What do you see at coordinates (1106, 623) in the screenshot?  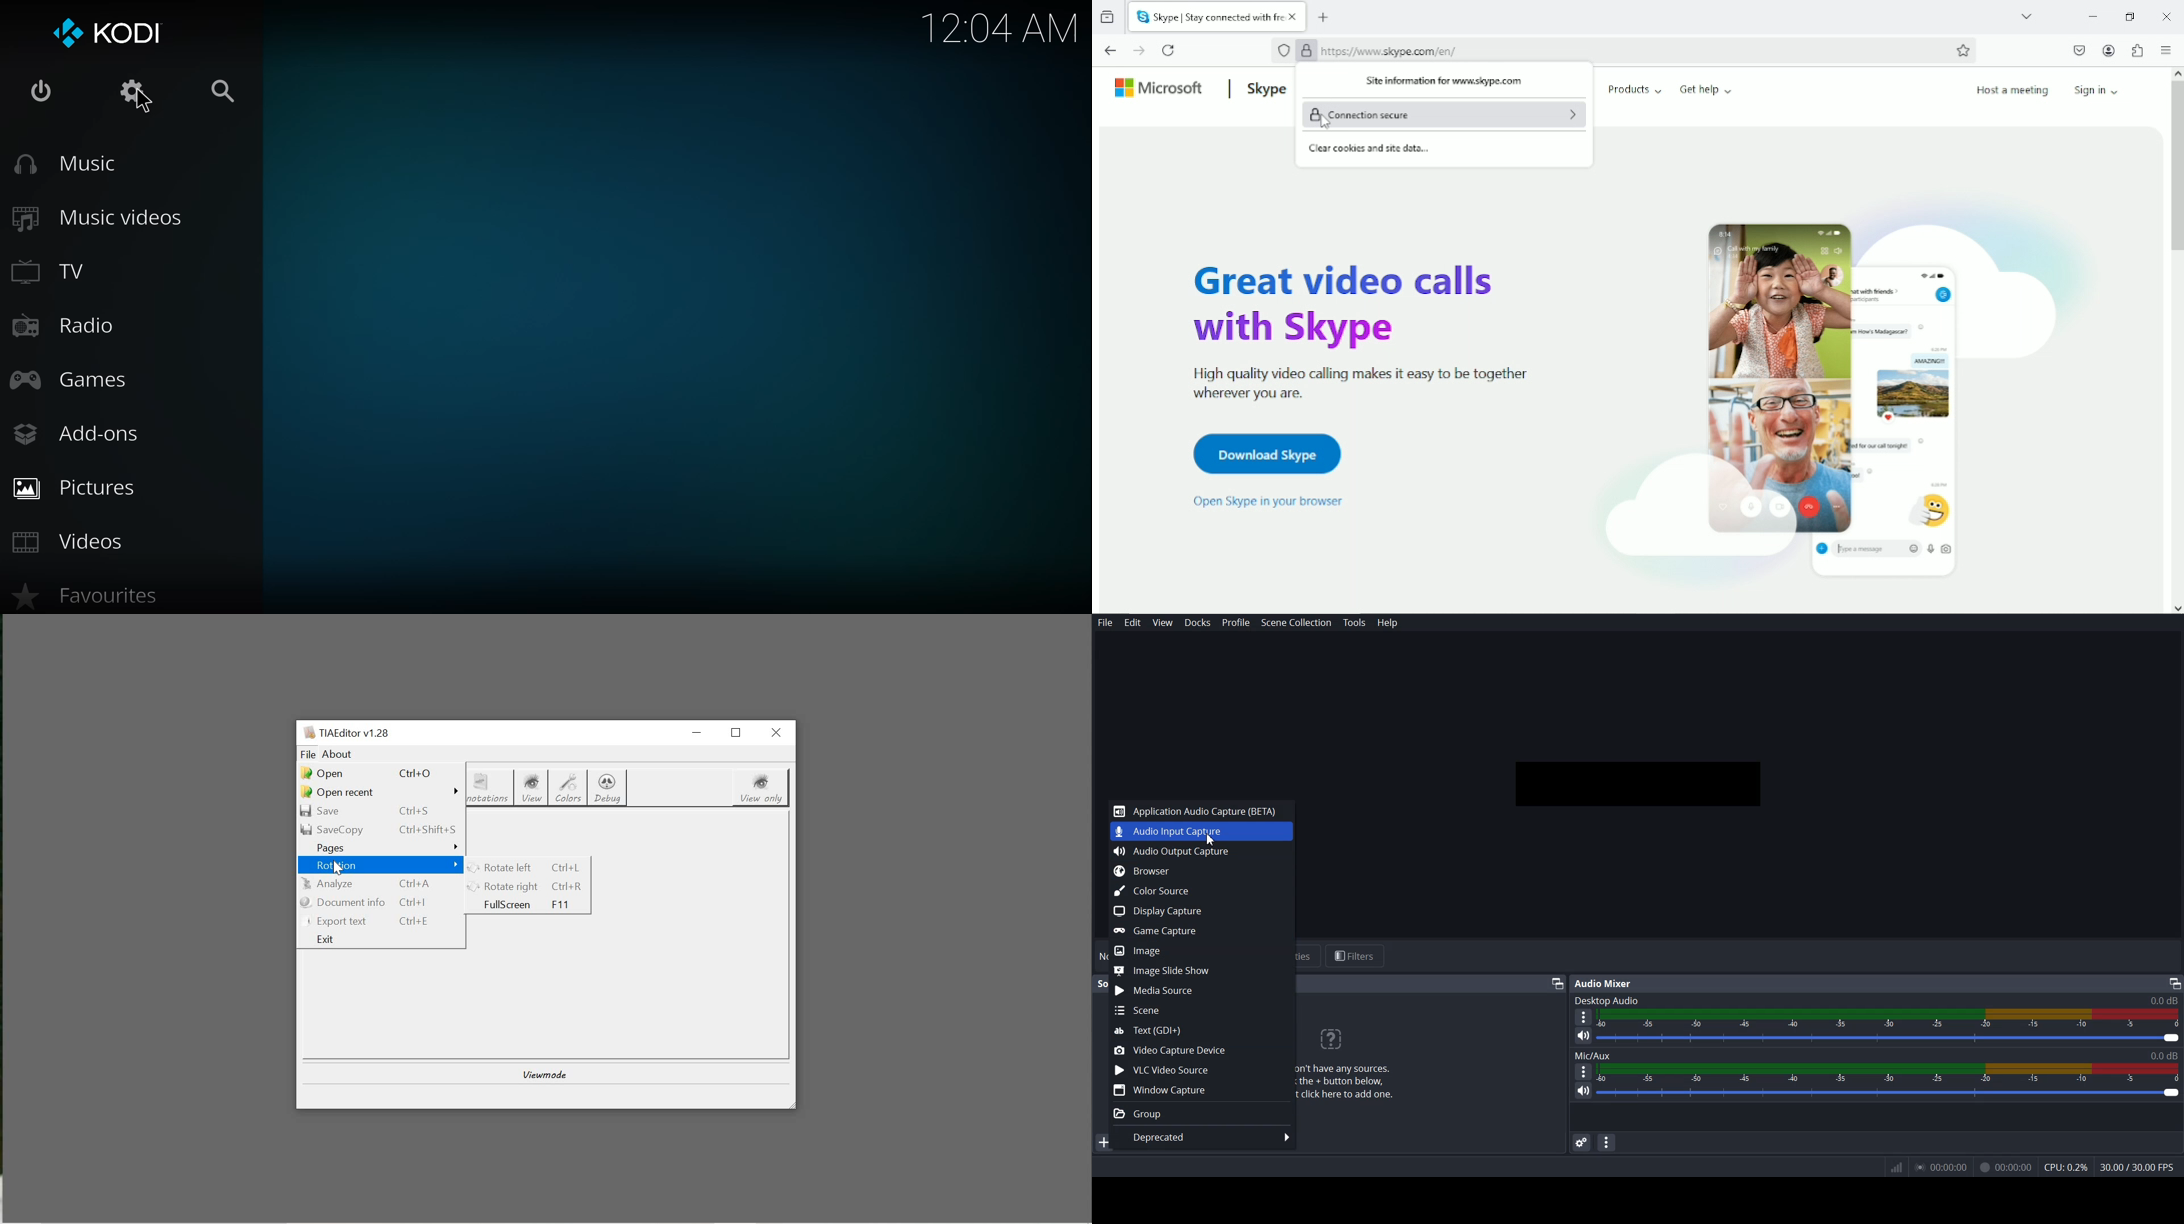 I see `File` at bounding box center [1106, 623].